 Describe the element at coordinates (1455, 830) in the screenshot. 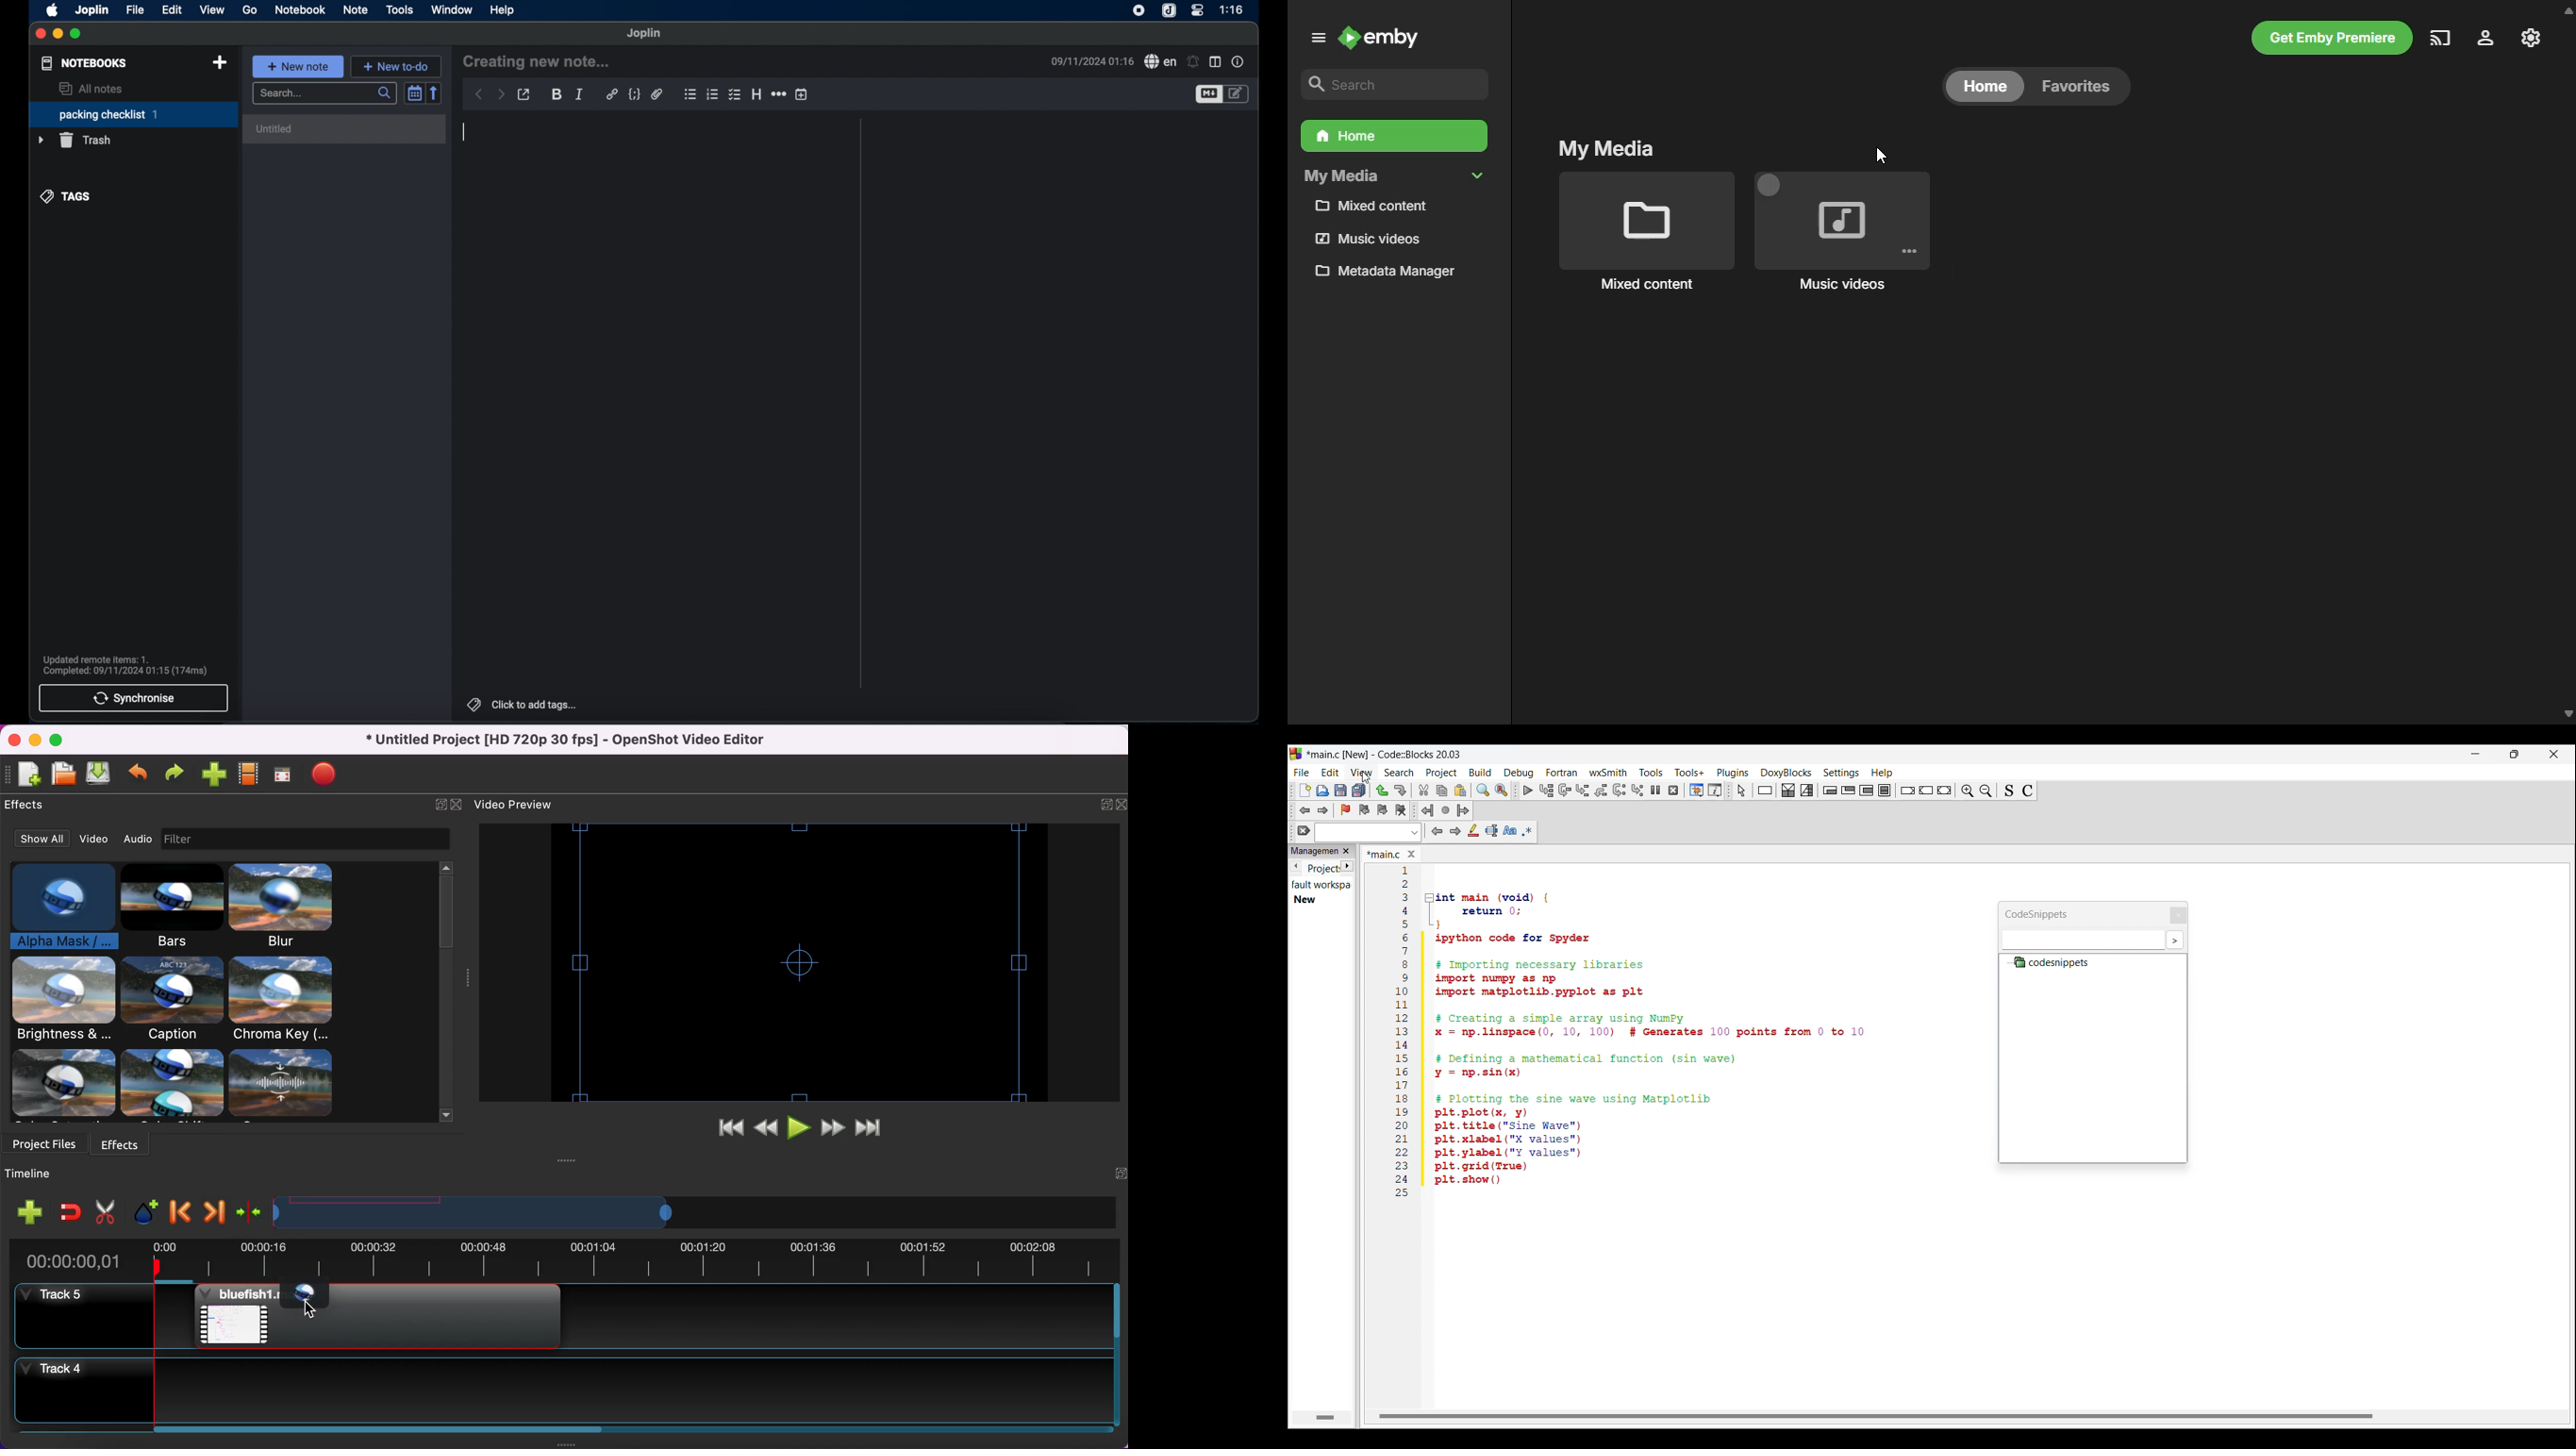

I see `Next` at that location.